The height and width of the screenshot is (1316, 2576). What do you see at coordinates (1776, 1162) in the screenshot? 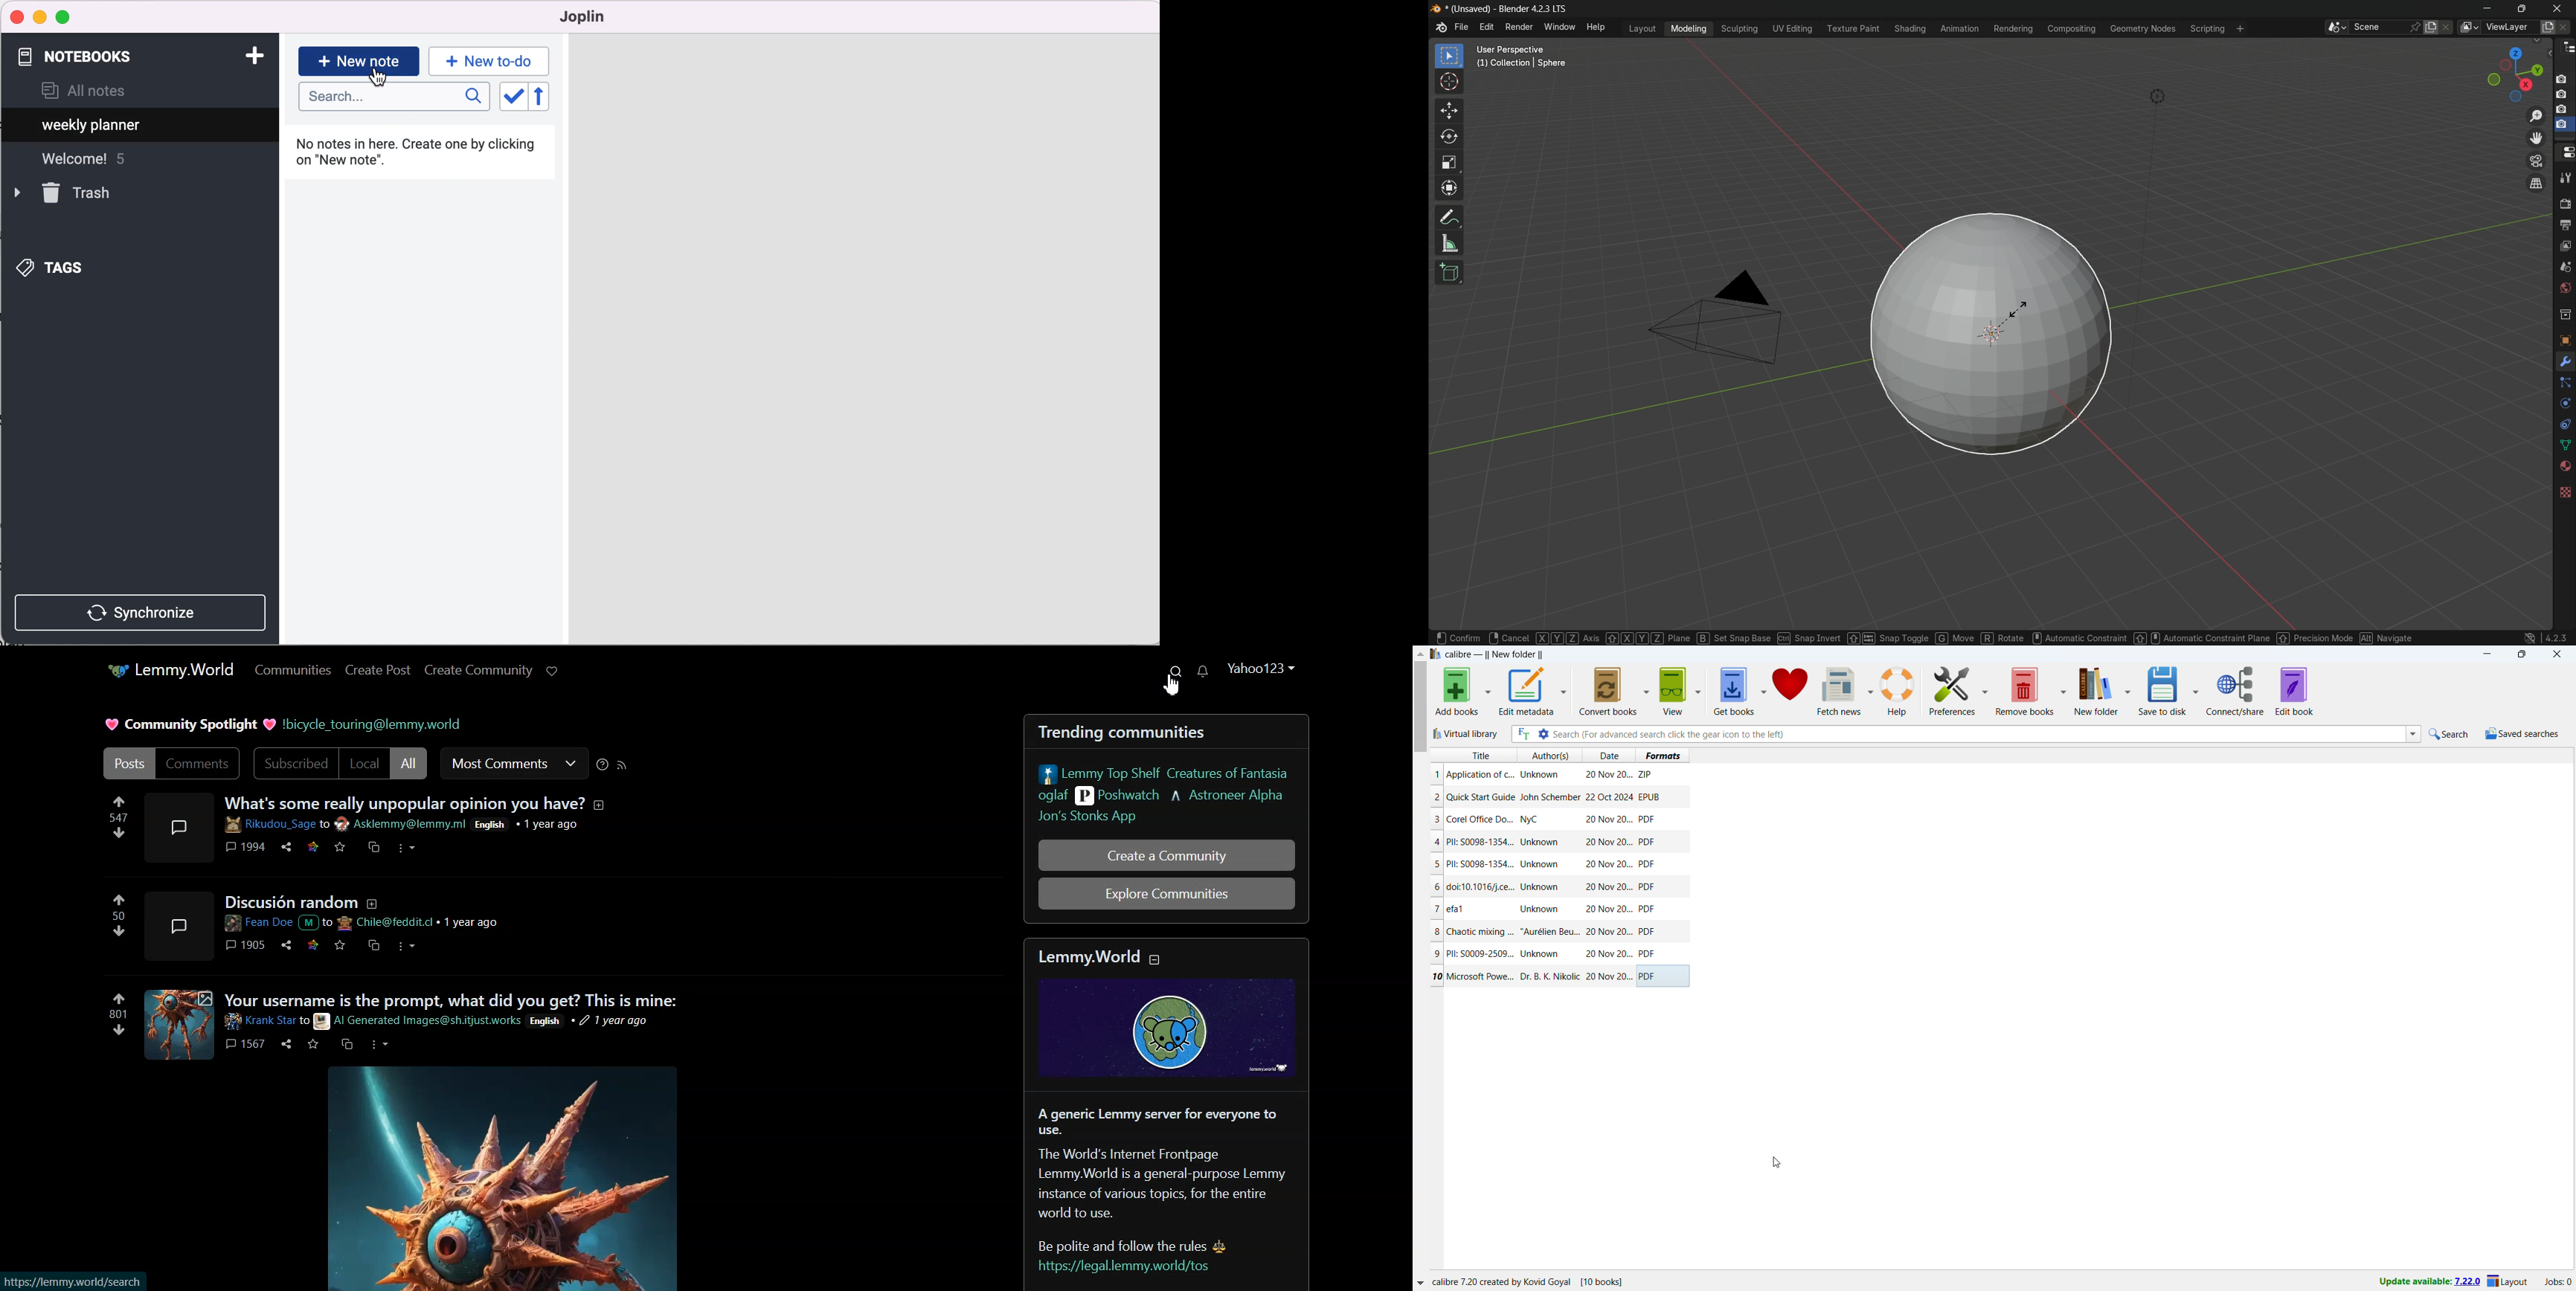
I see `cursor` at bounding box center [1776, 1162].